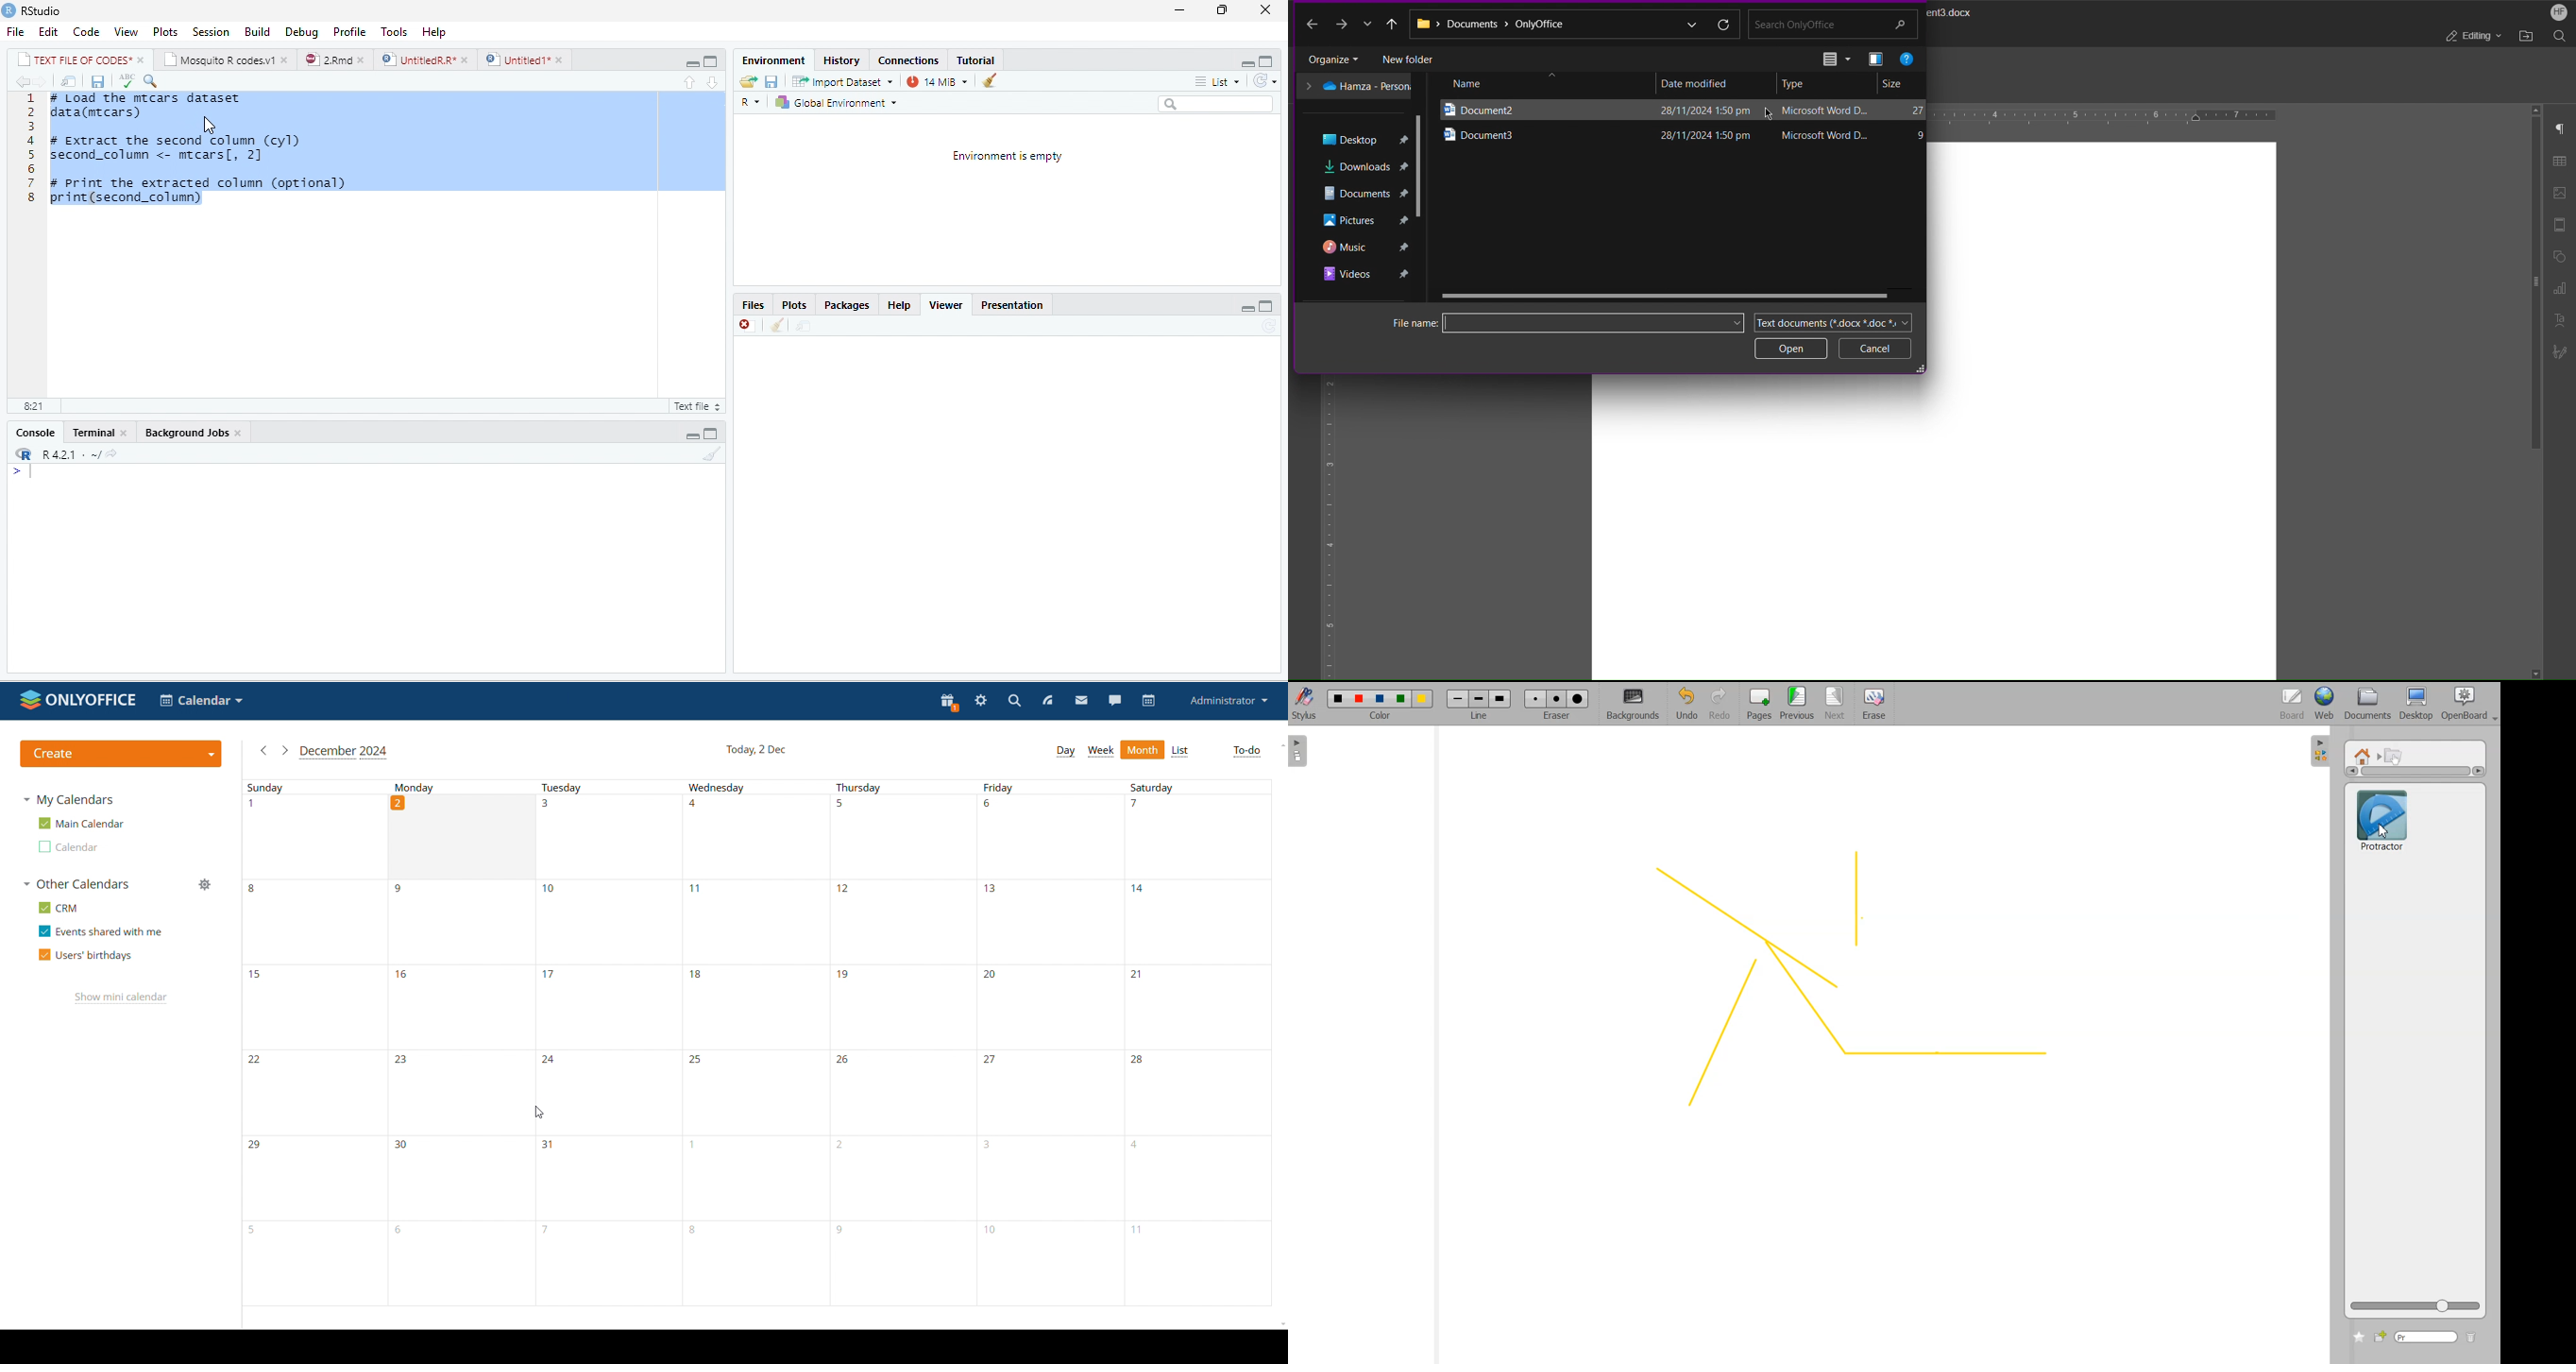 This screenshot has height=1372, width=2576. I want to click on 5, so click(30, 154).